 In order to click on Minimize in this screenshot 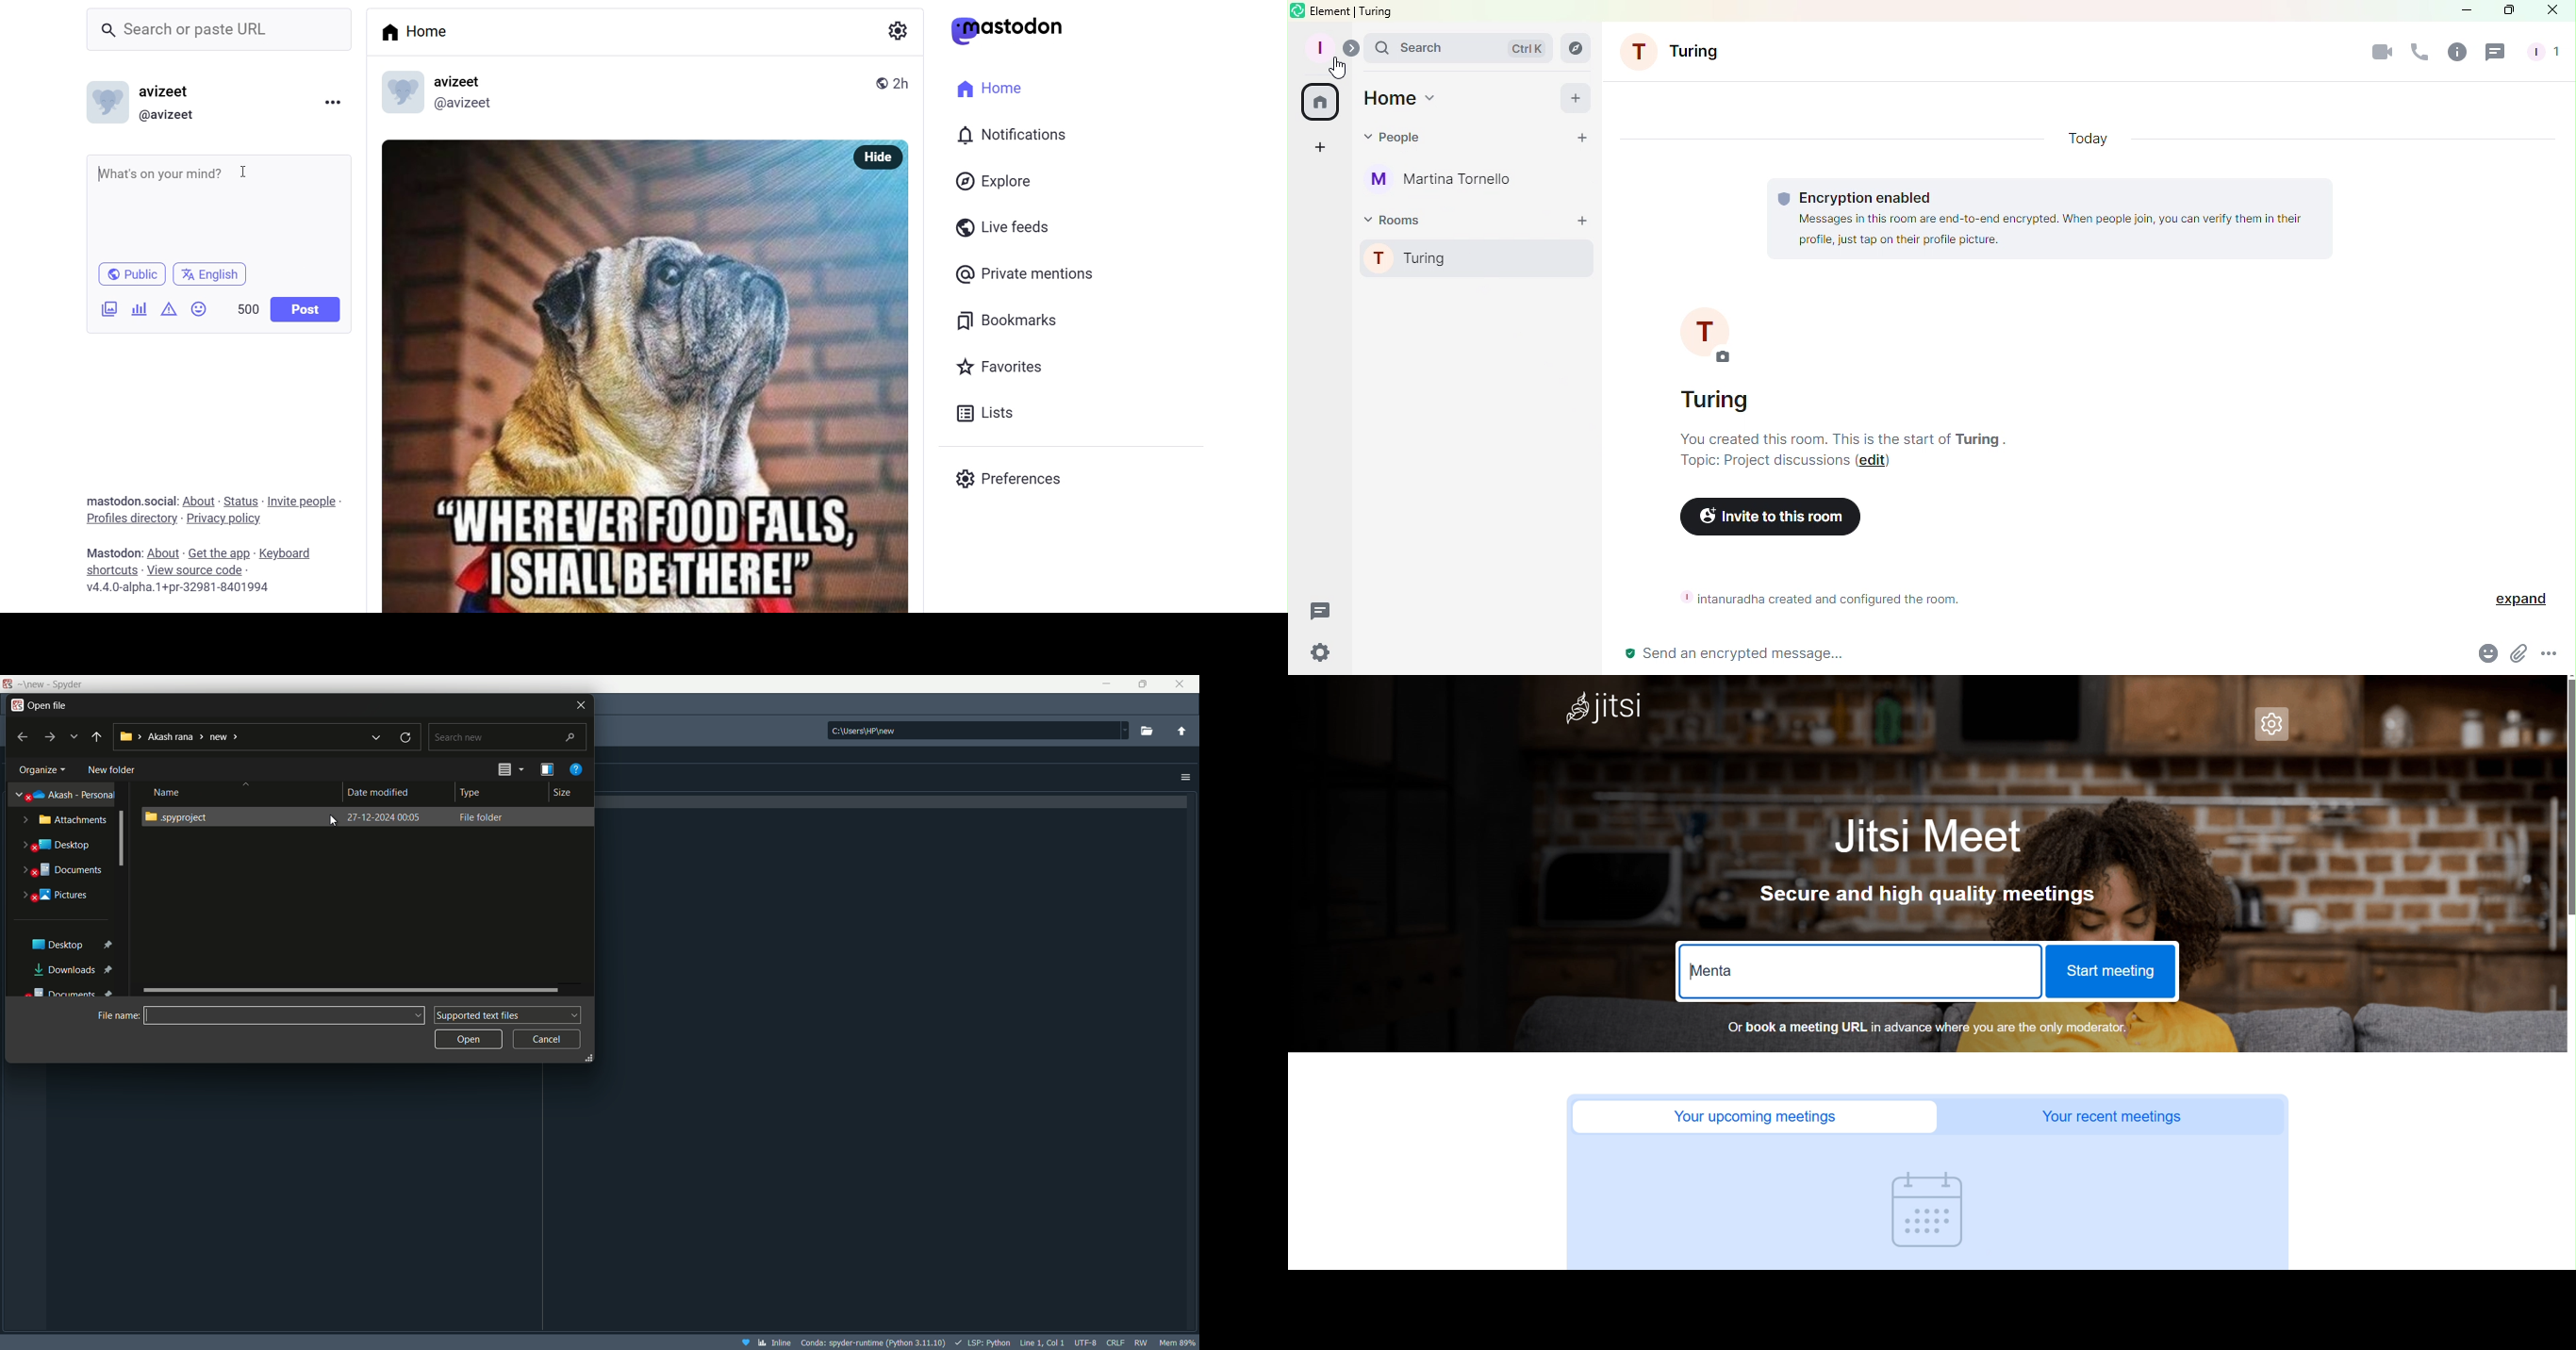, I will do `click(2459, 9)`.